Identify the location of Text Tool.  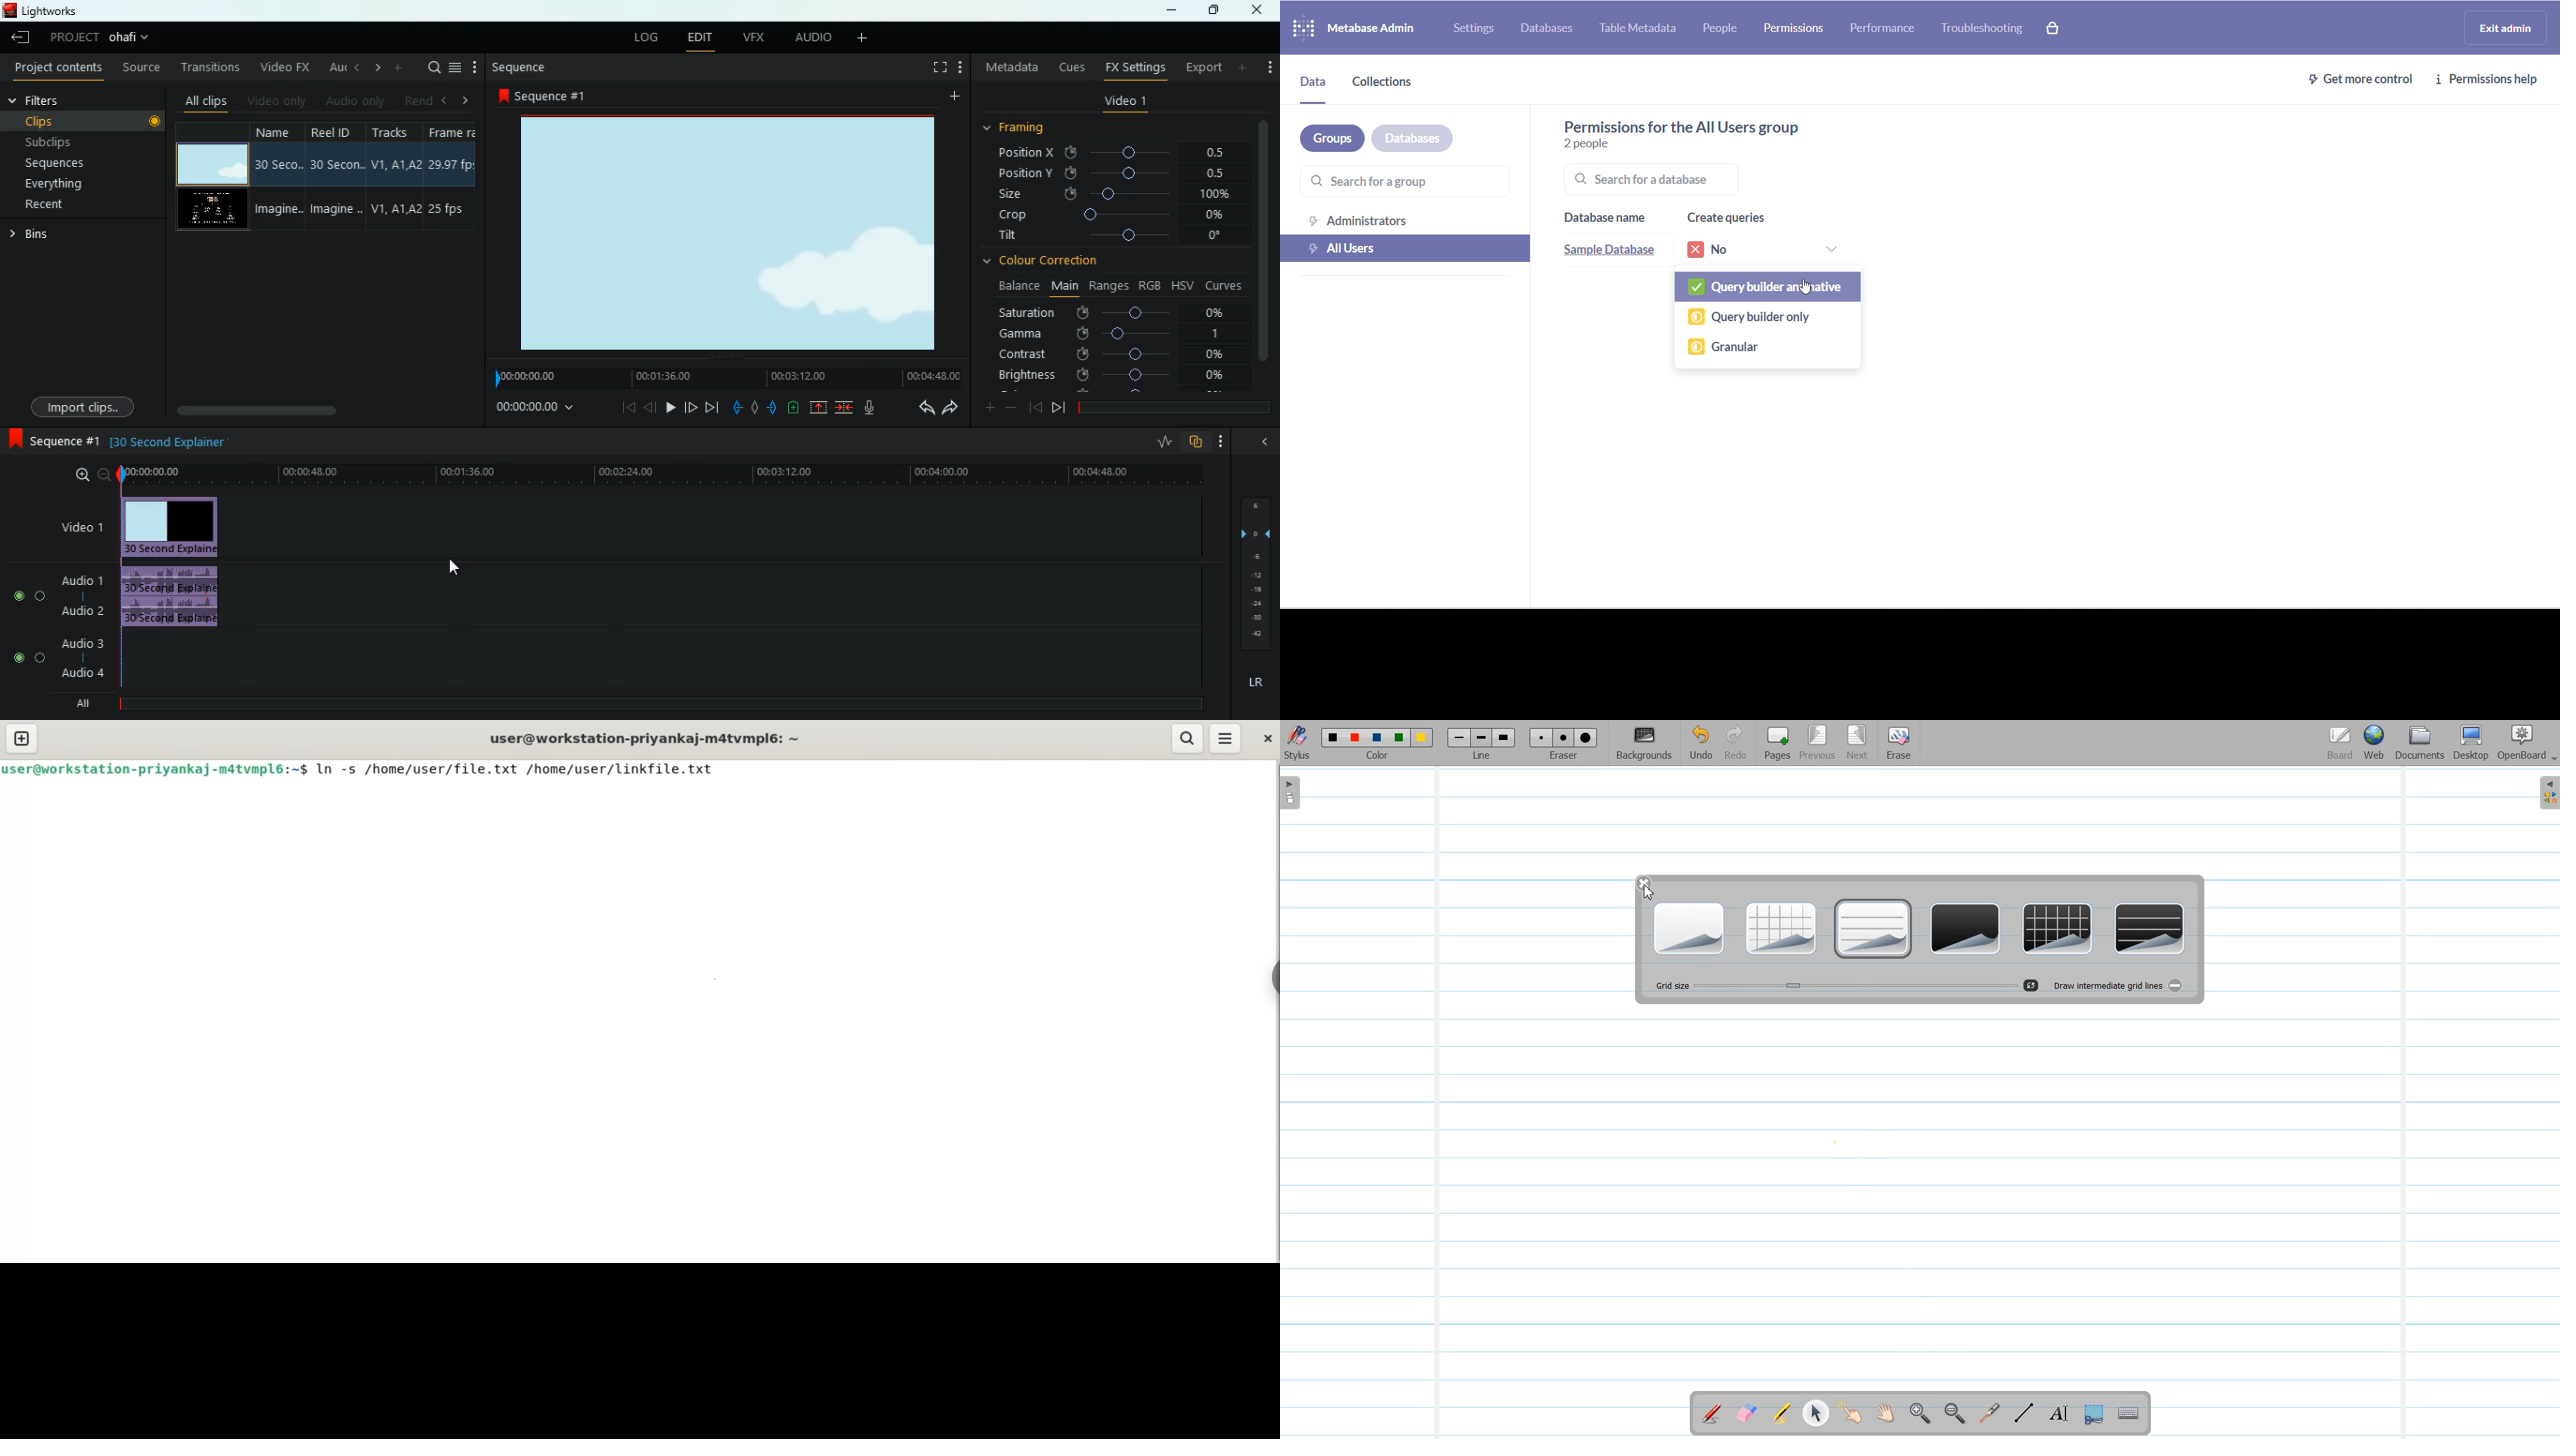
(2056, 1414).